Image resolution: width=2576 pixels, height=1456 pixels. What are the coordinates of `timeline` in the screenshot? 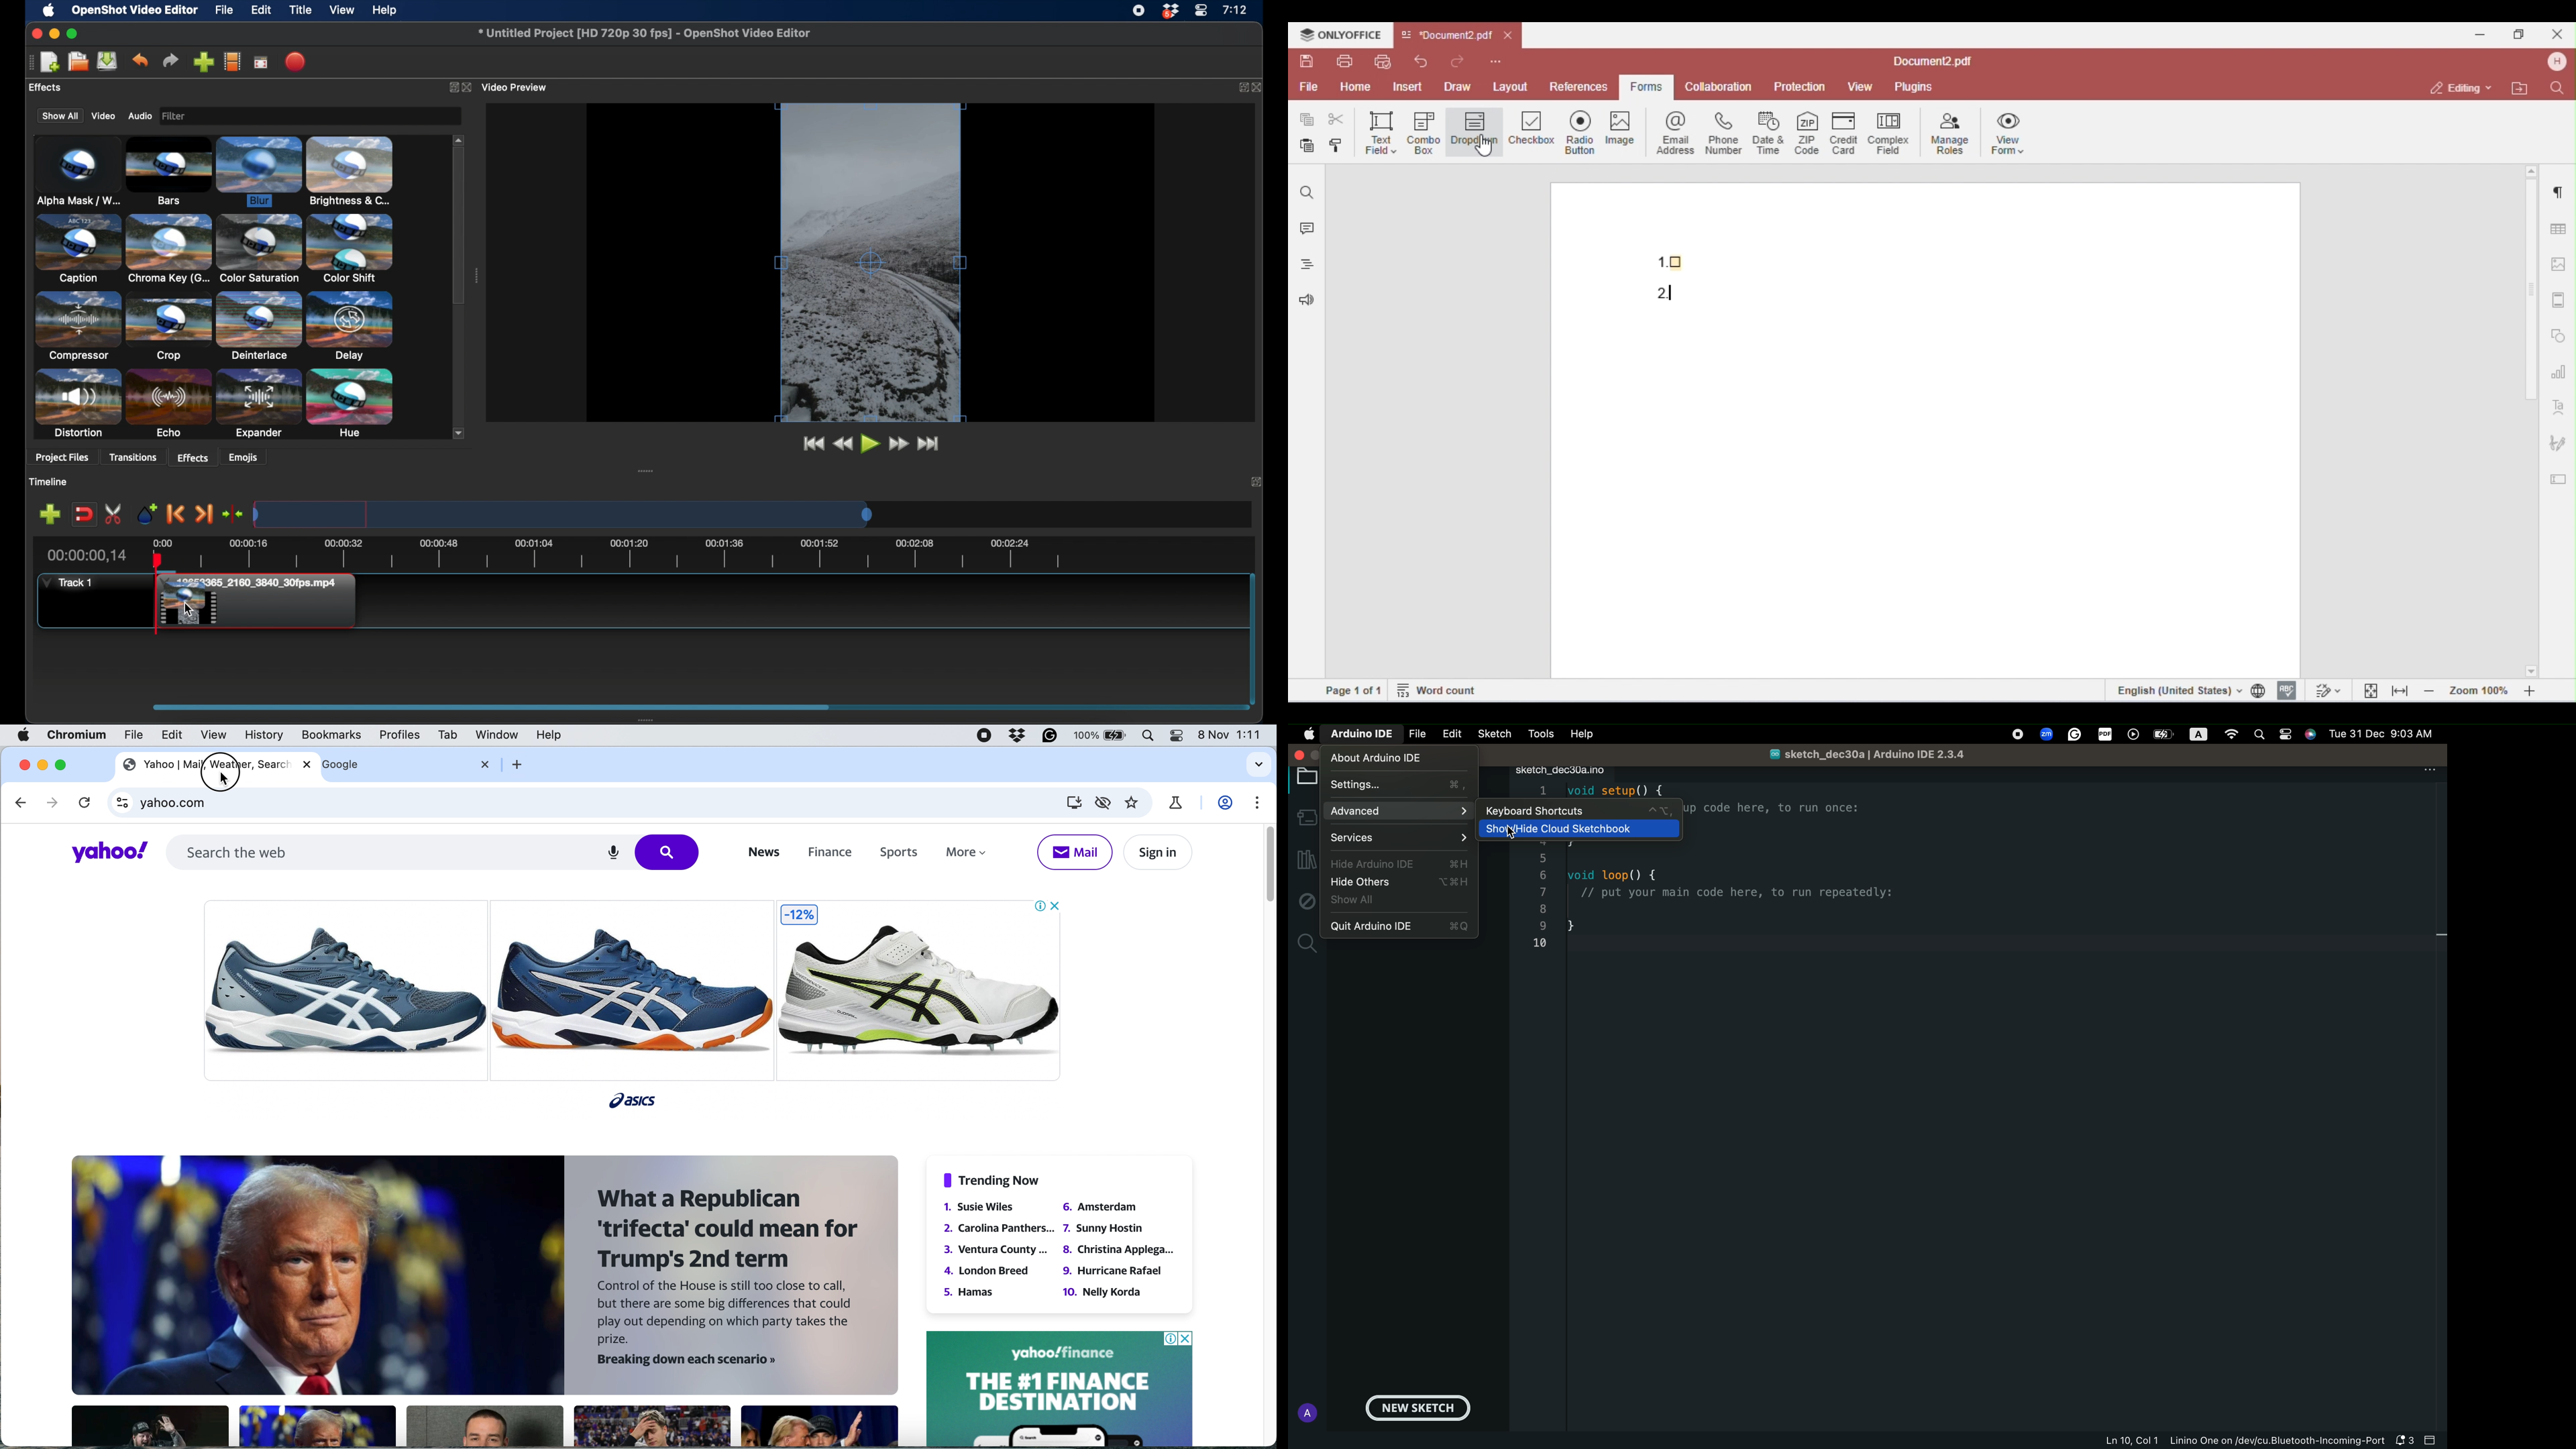 It's located at (48, 482).